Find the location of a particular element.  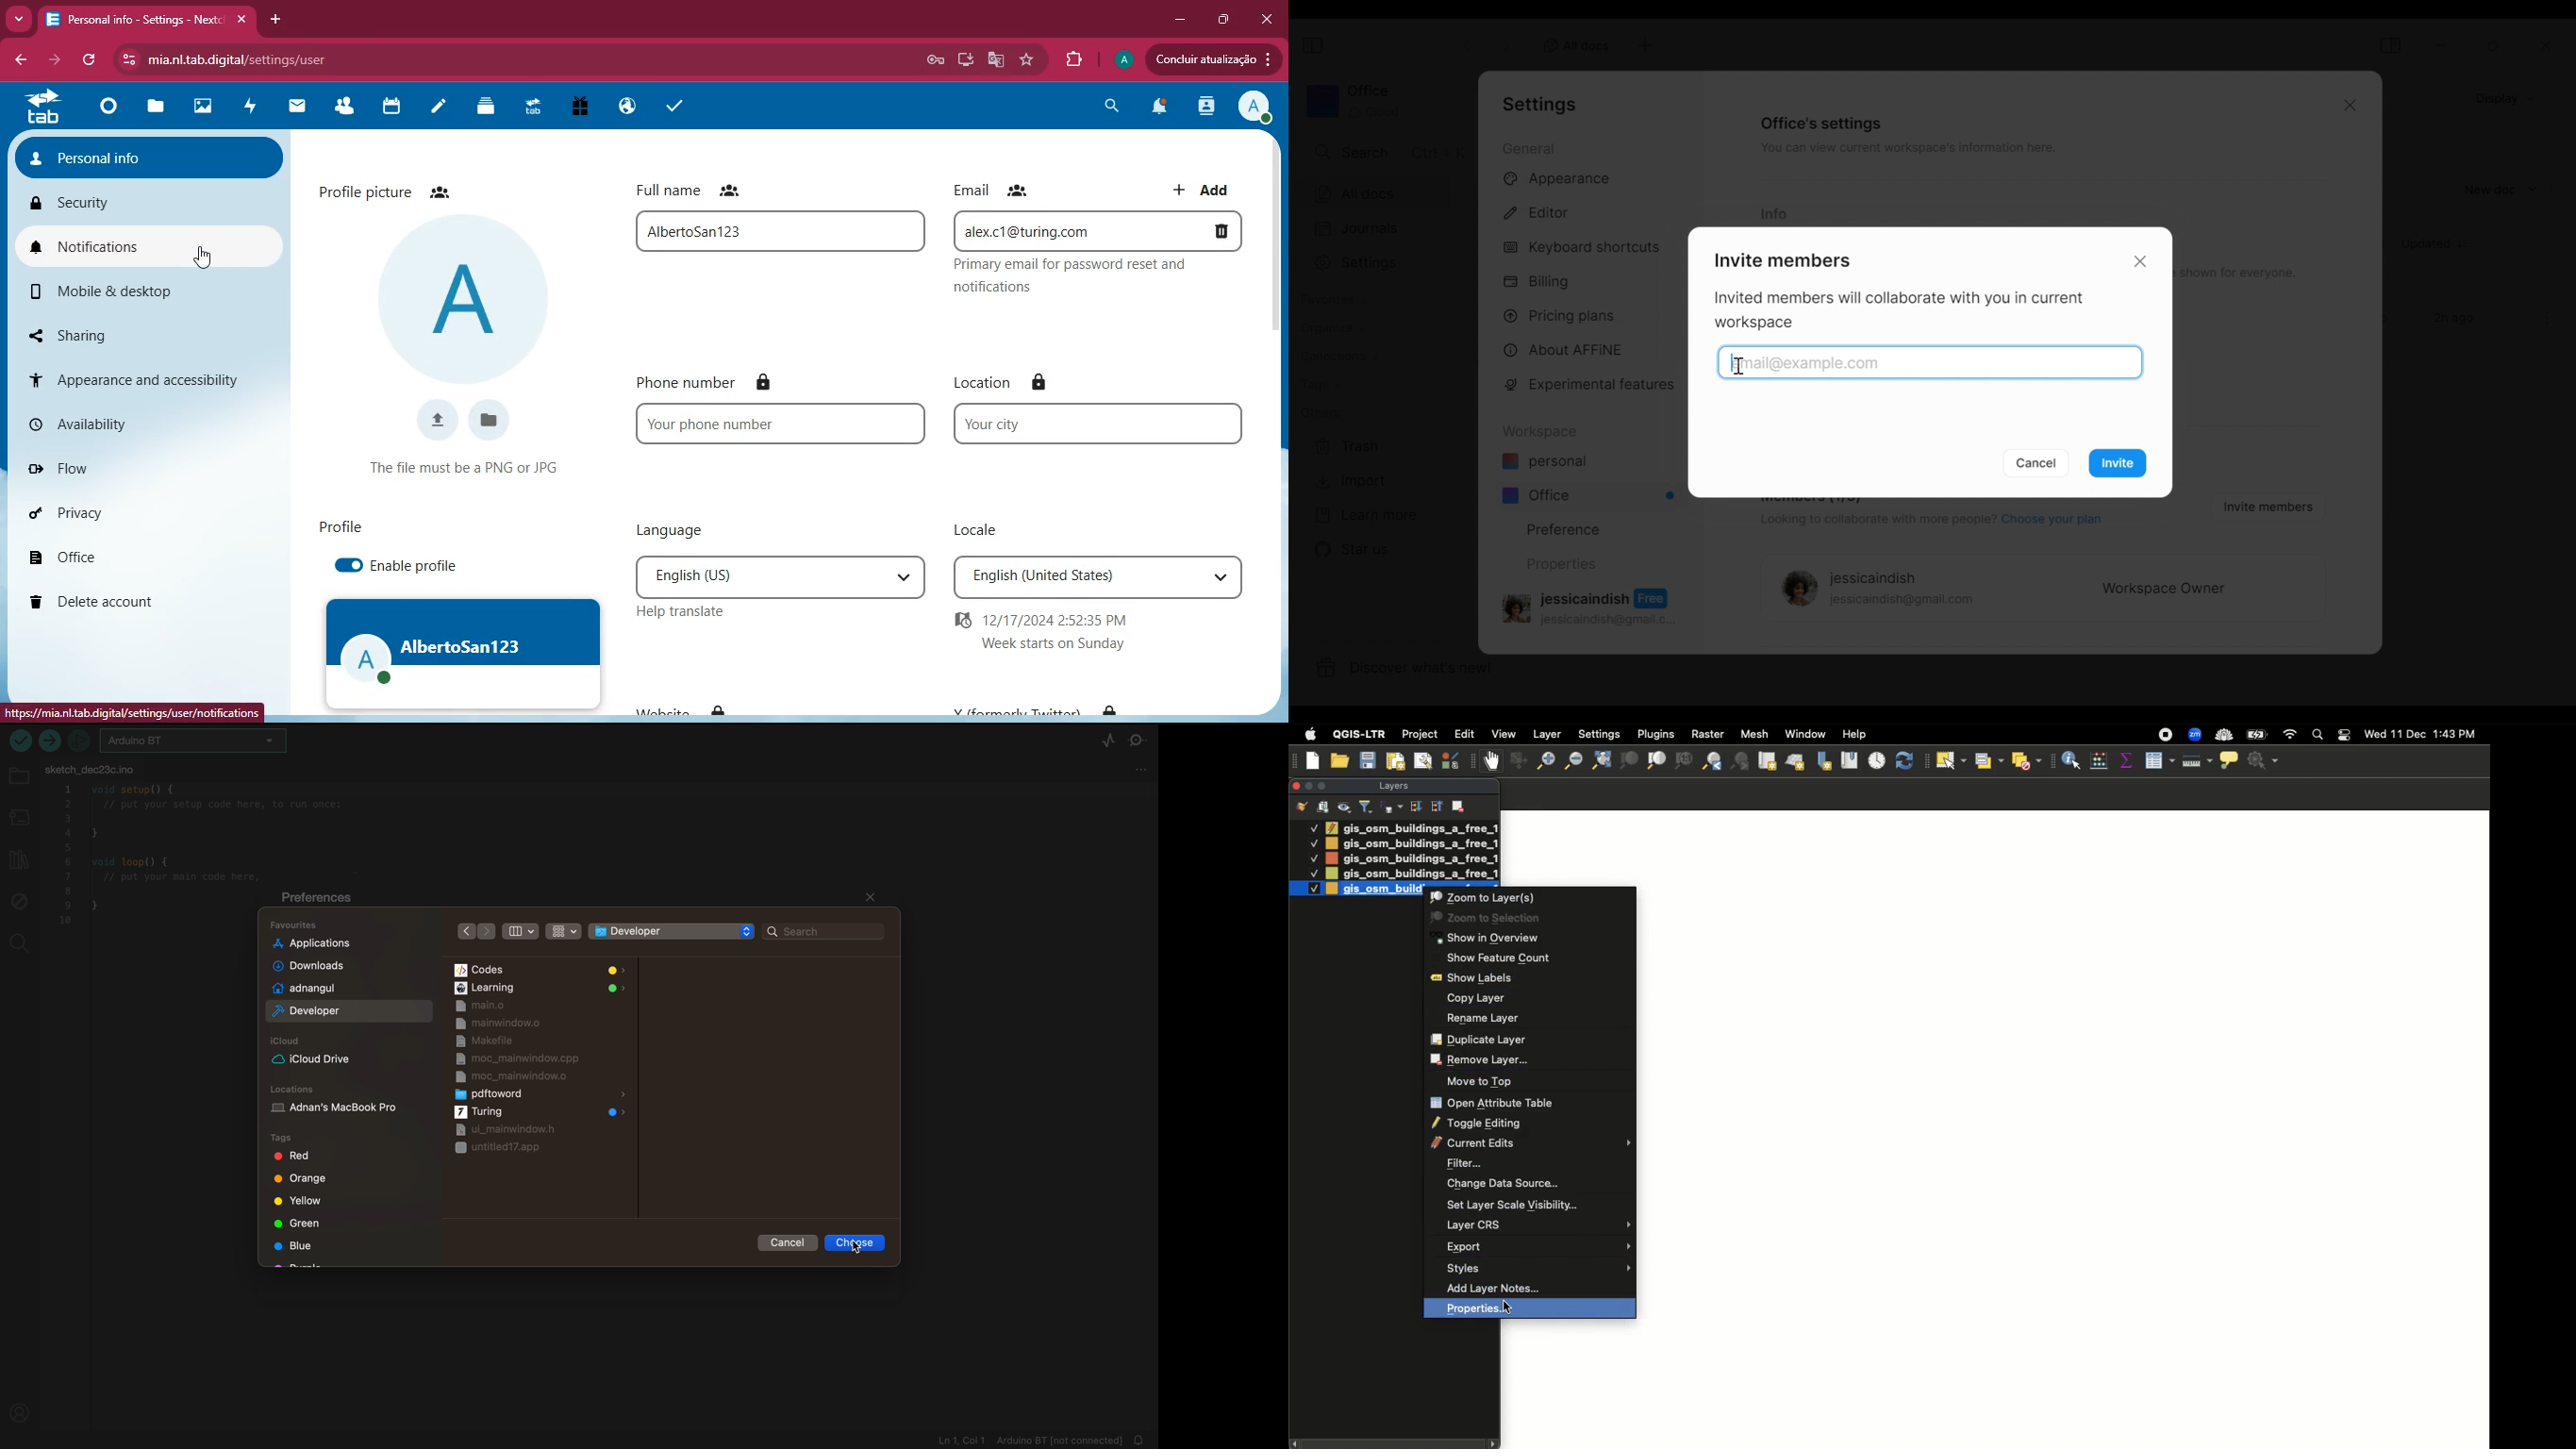

locale is located at coordinates (1093, 576).